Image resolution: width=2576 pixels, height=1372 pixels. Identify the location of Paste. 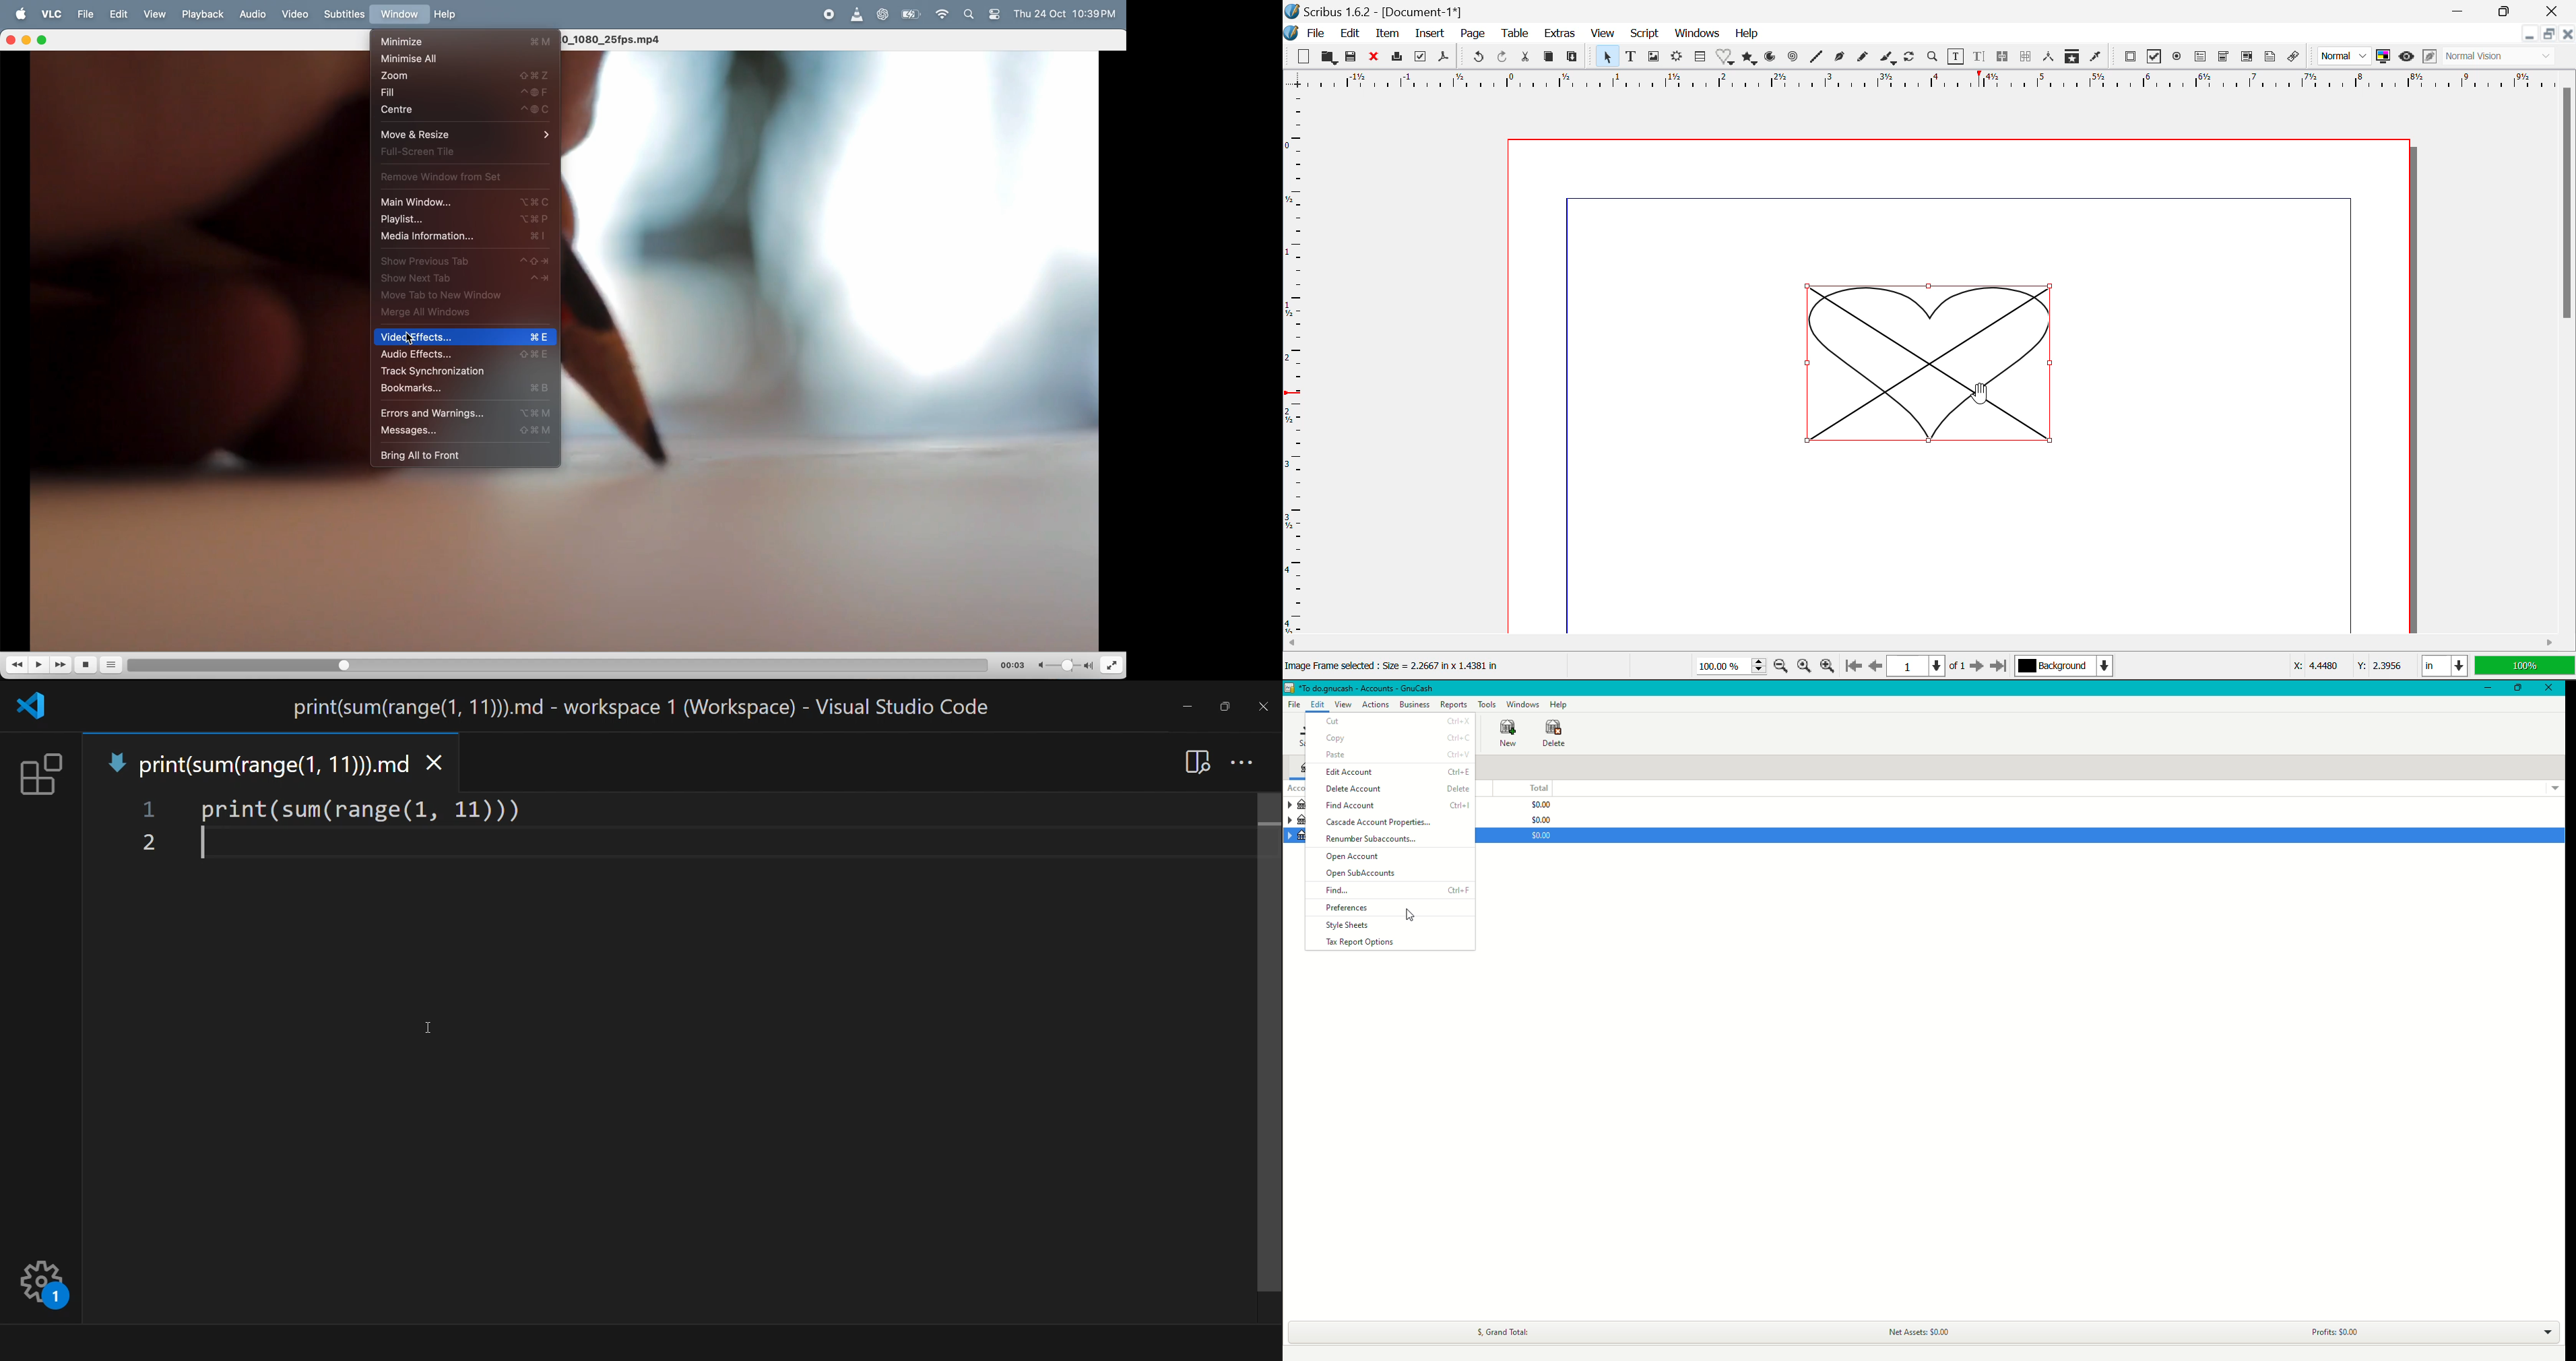
(1396, 754).